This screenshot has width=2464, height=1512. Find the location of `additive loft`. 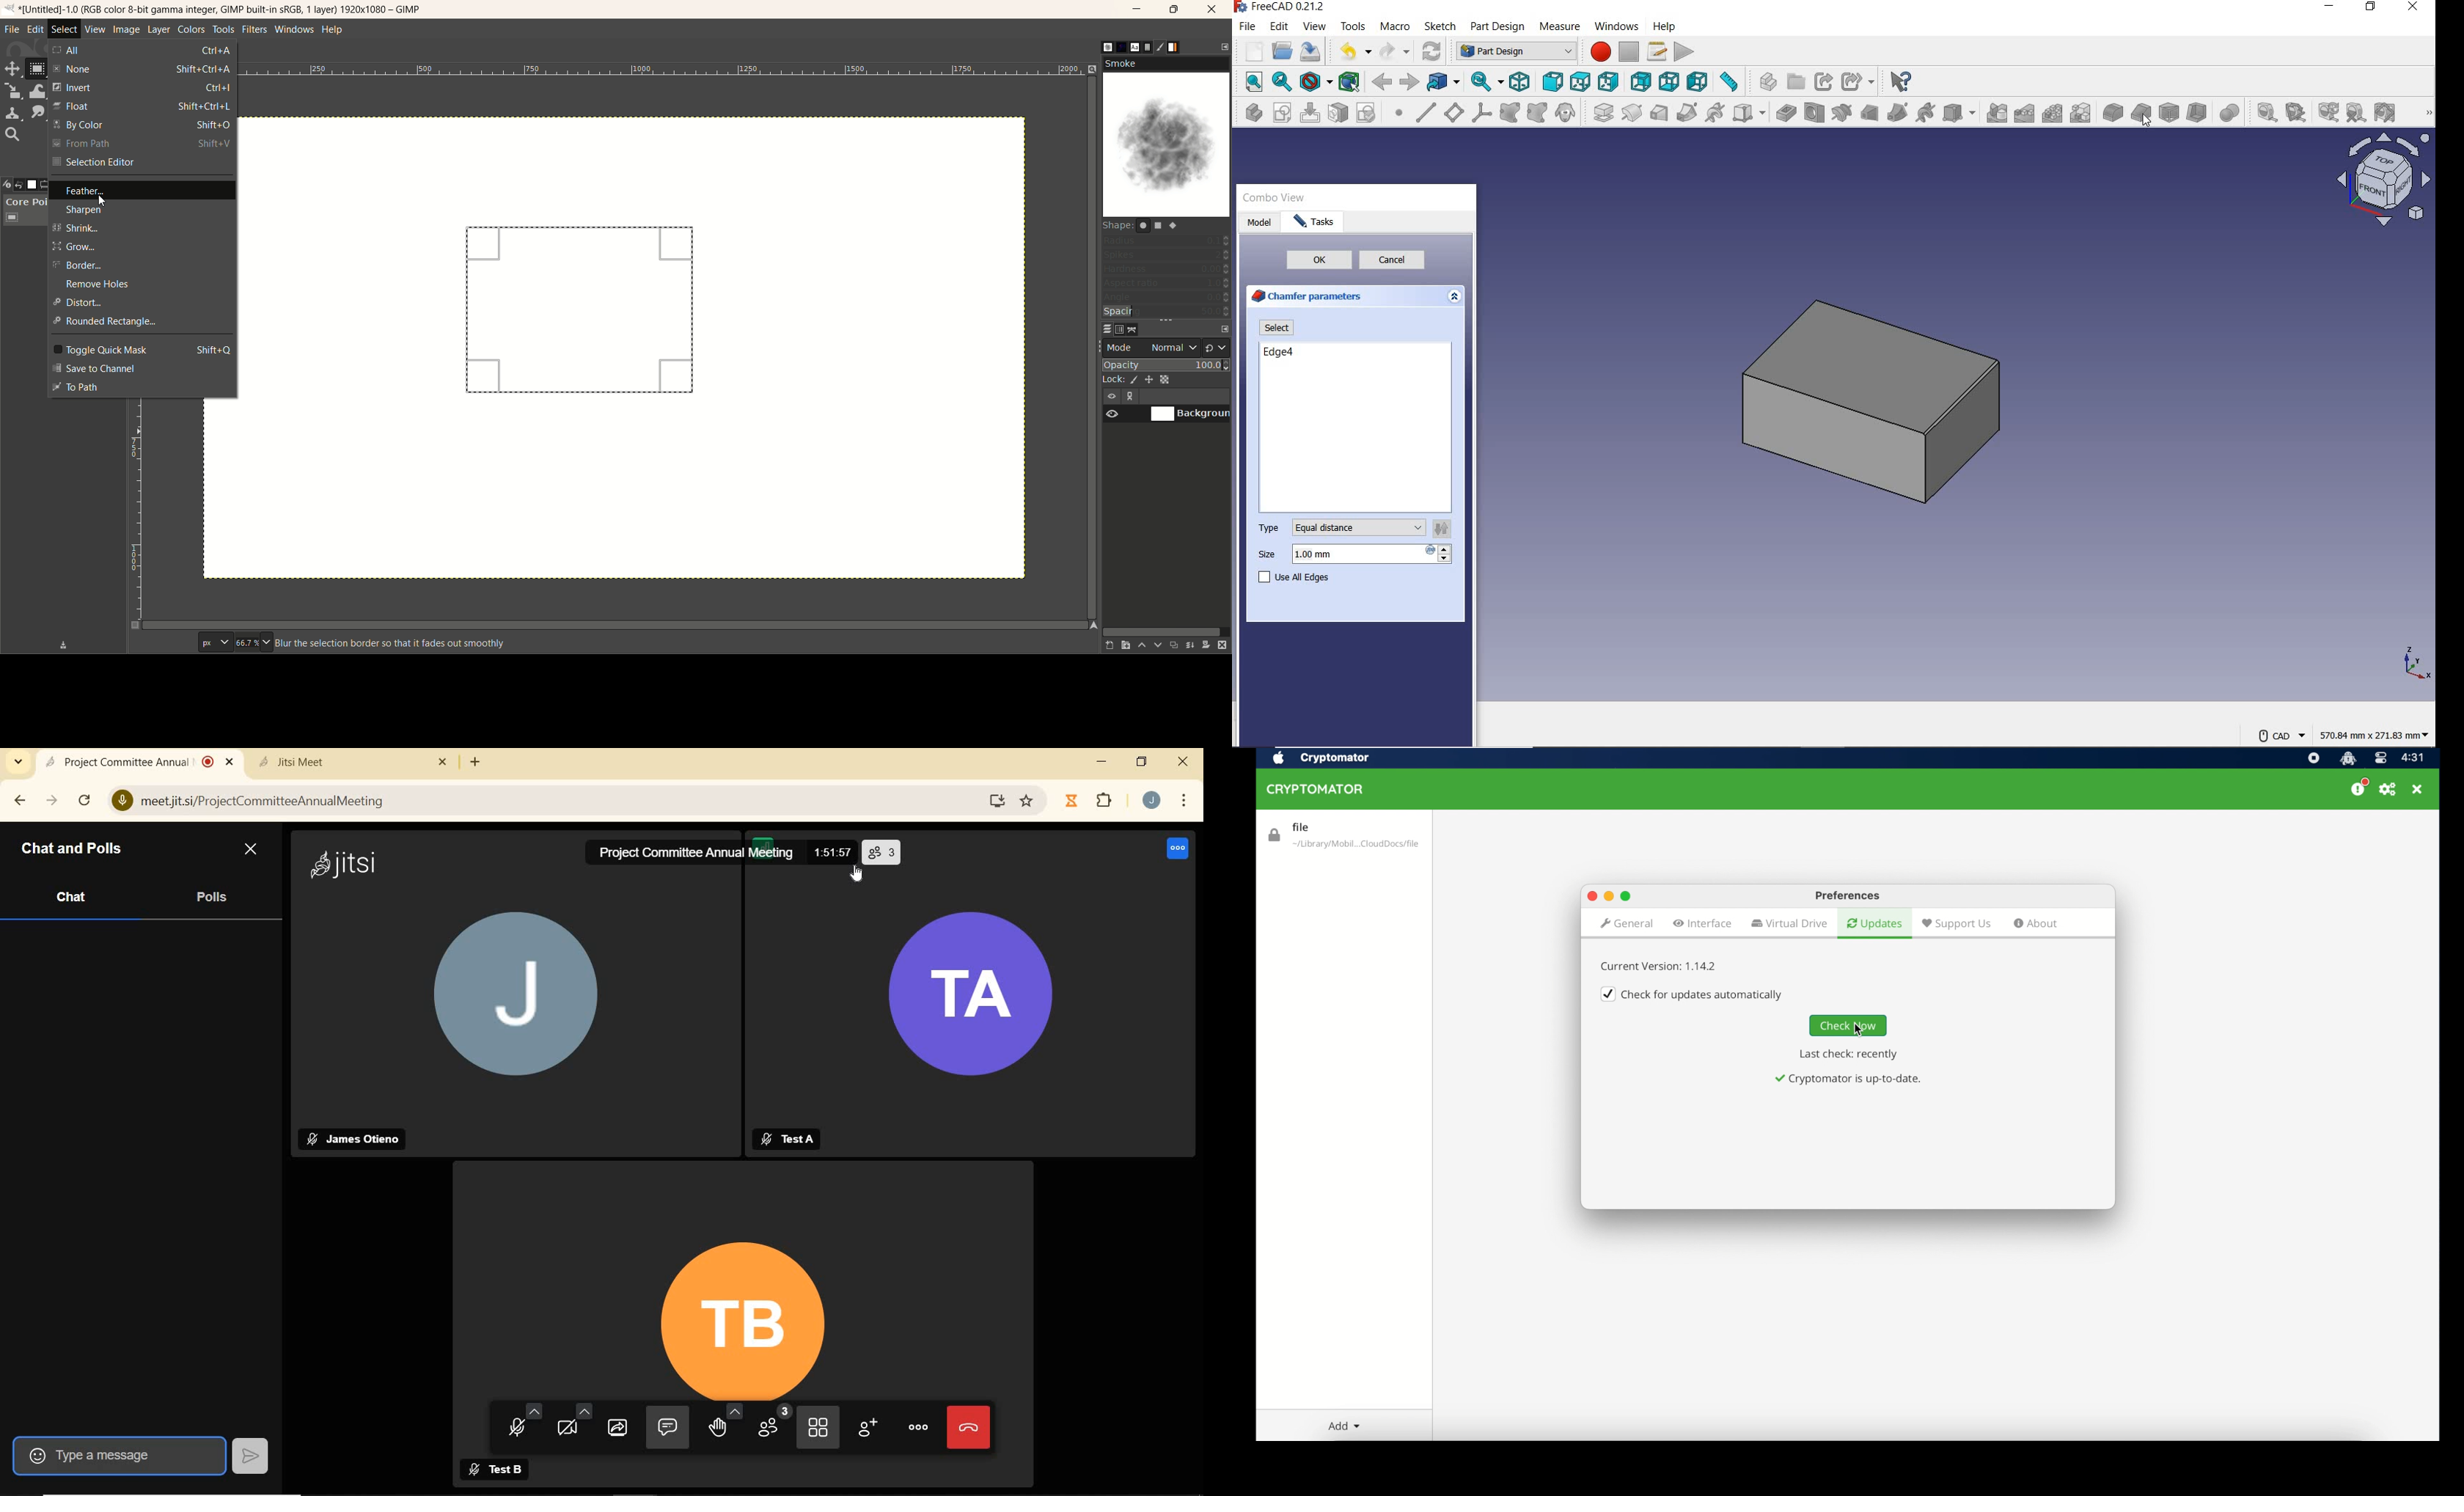

additive loft is located at coordinates (1659, 112).